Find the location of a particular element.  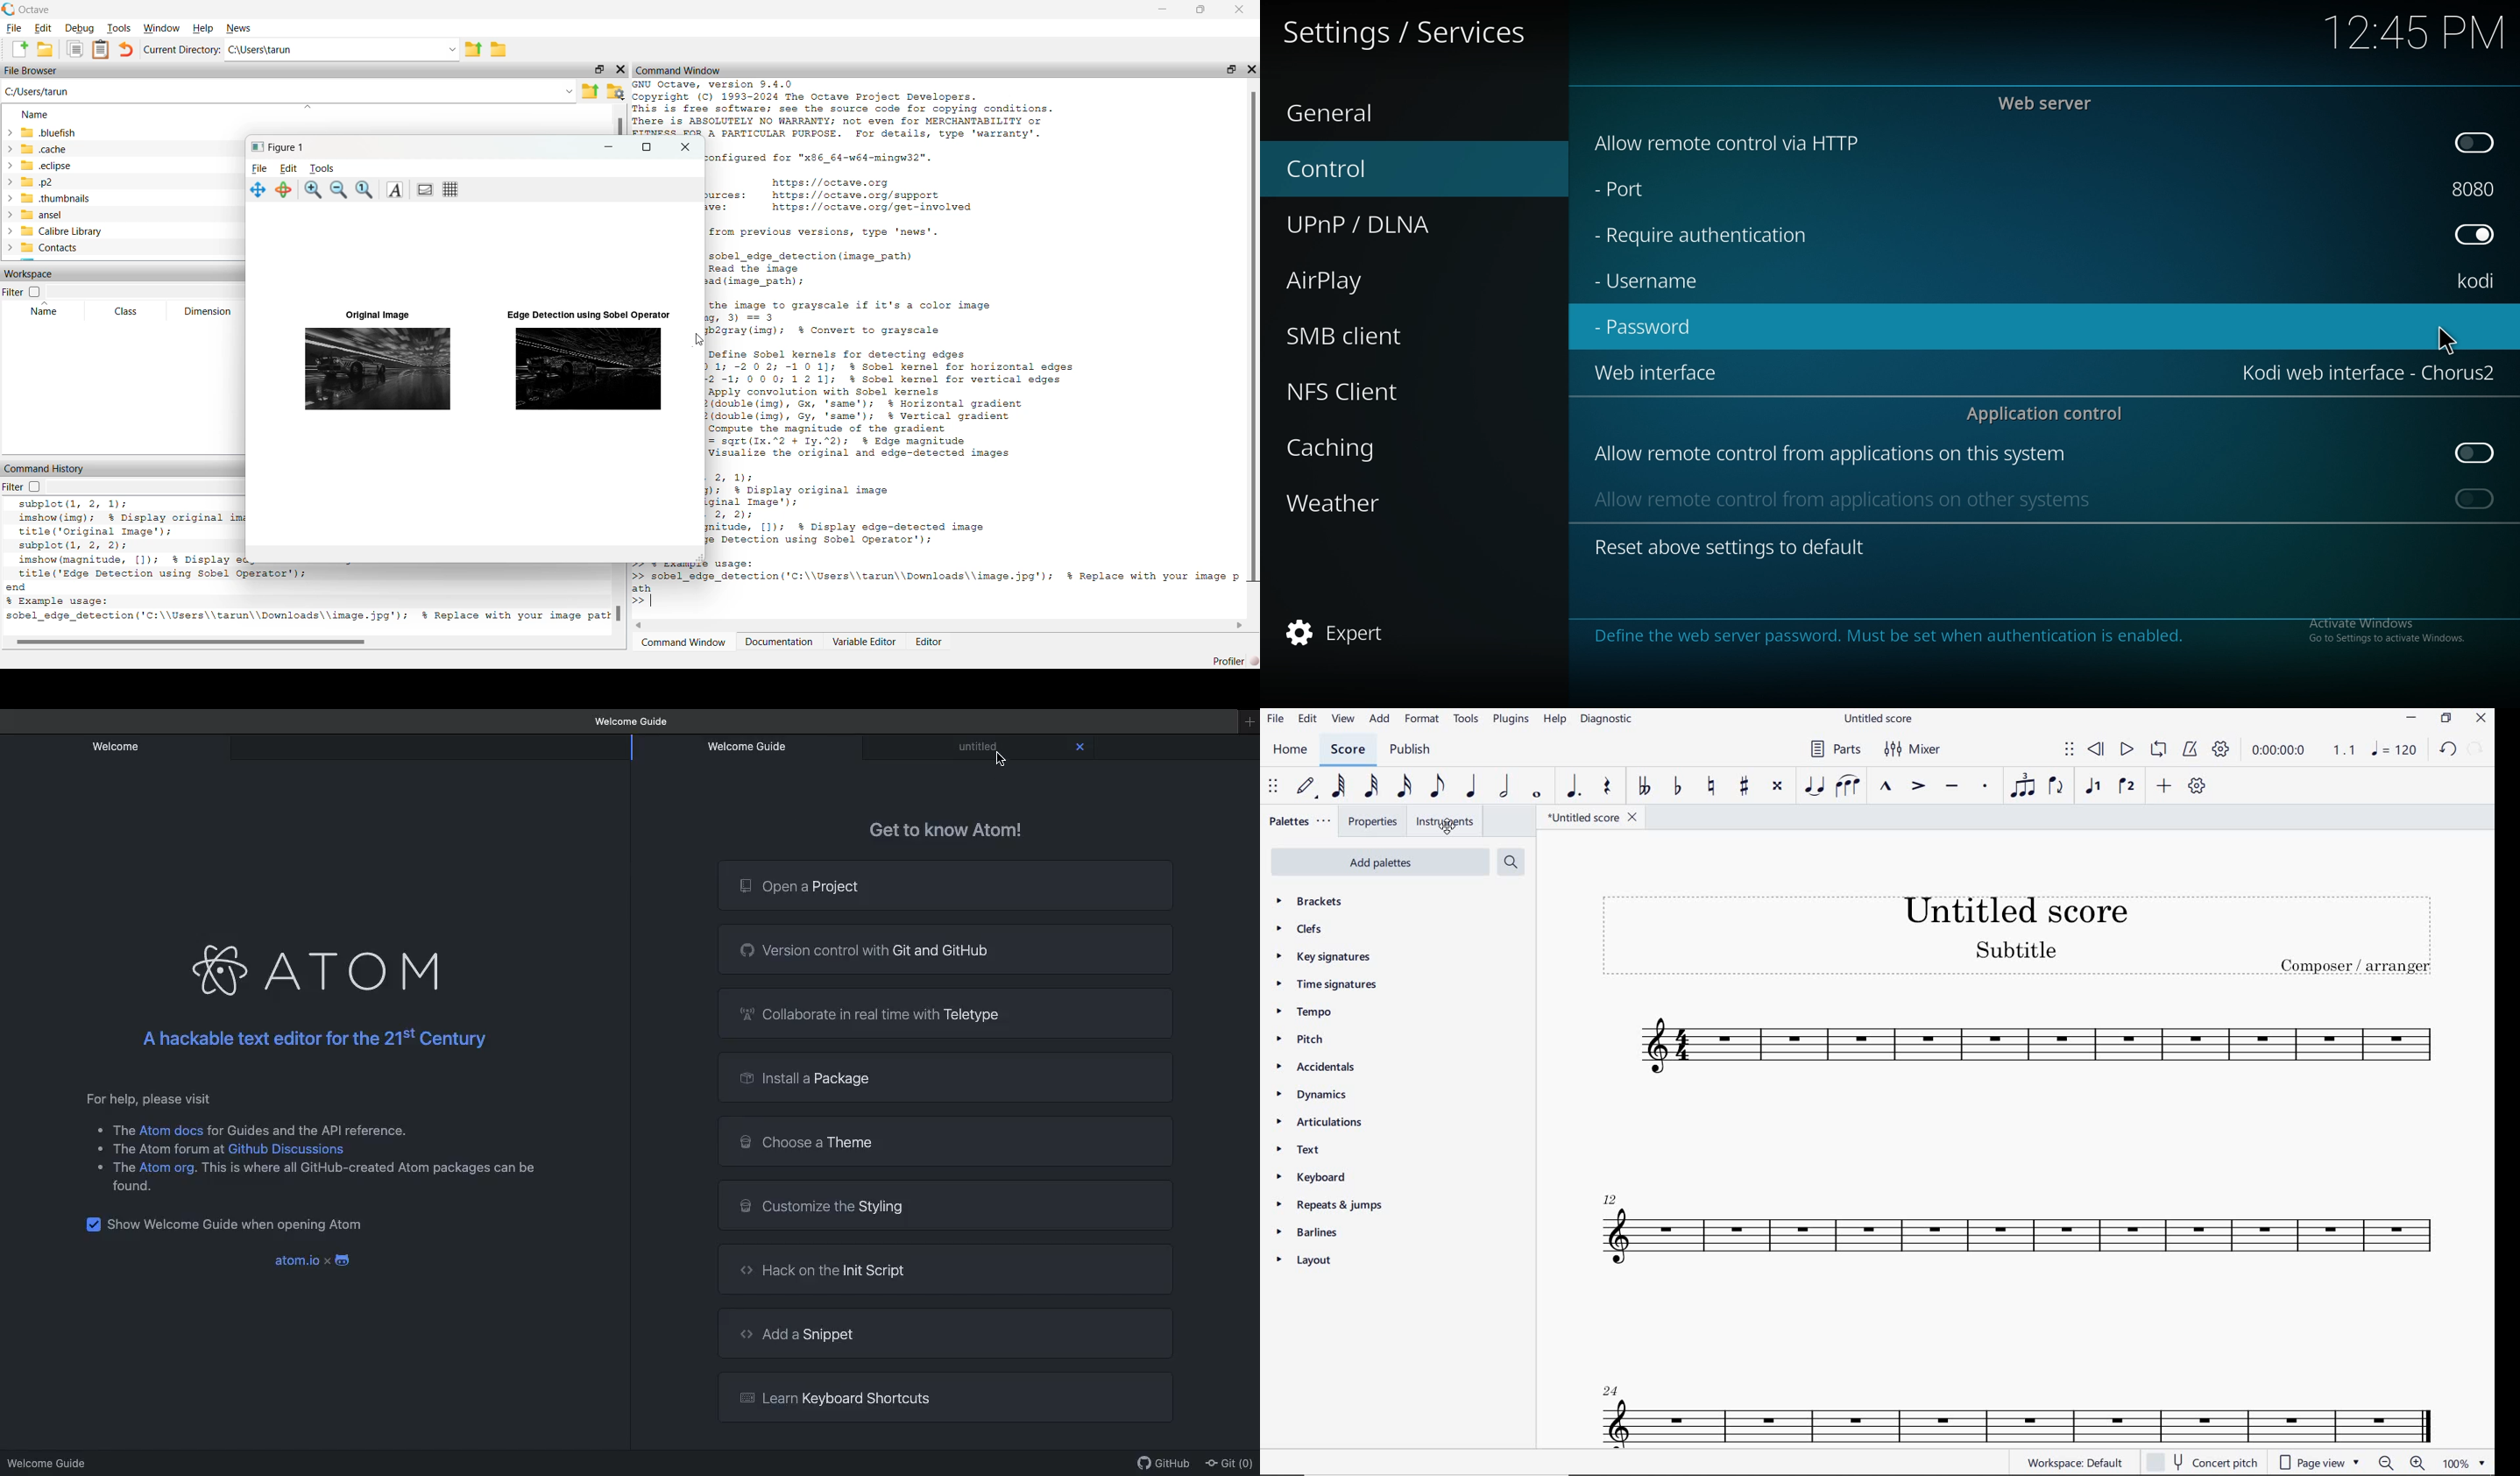

time is located at coordinates (2412, 32).